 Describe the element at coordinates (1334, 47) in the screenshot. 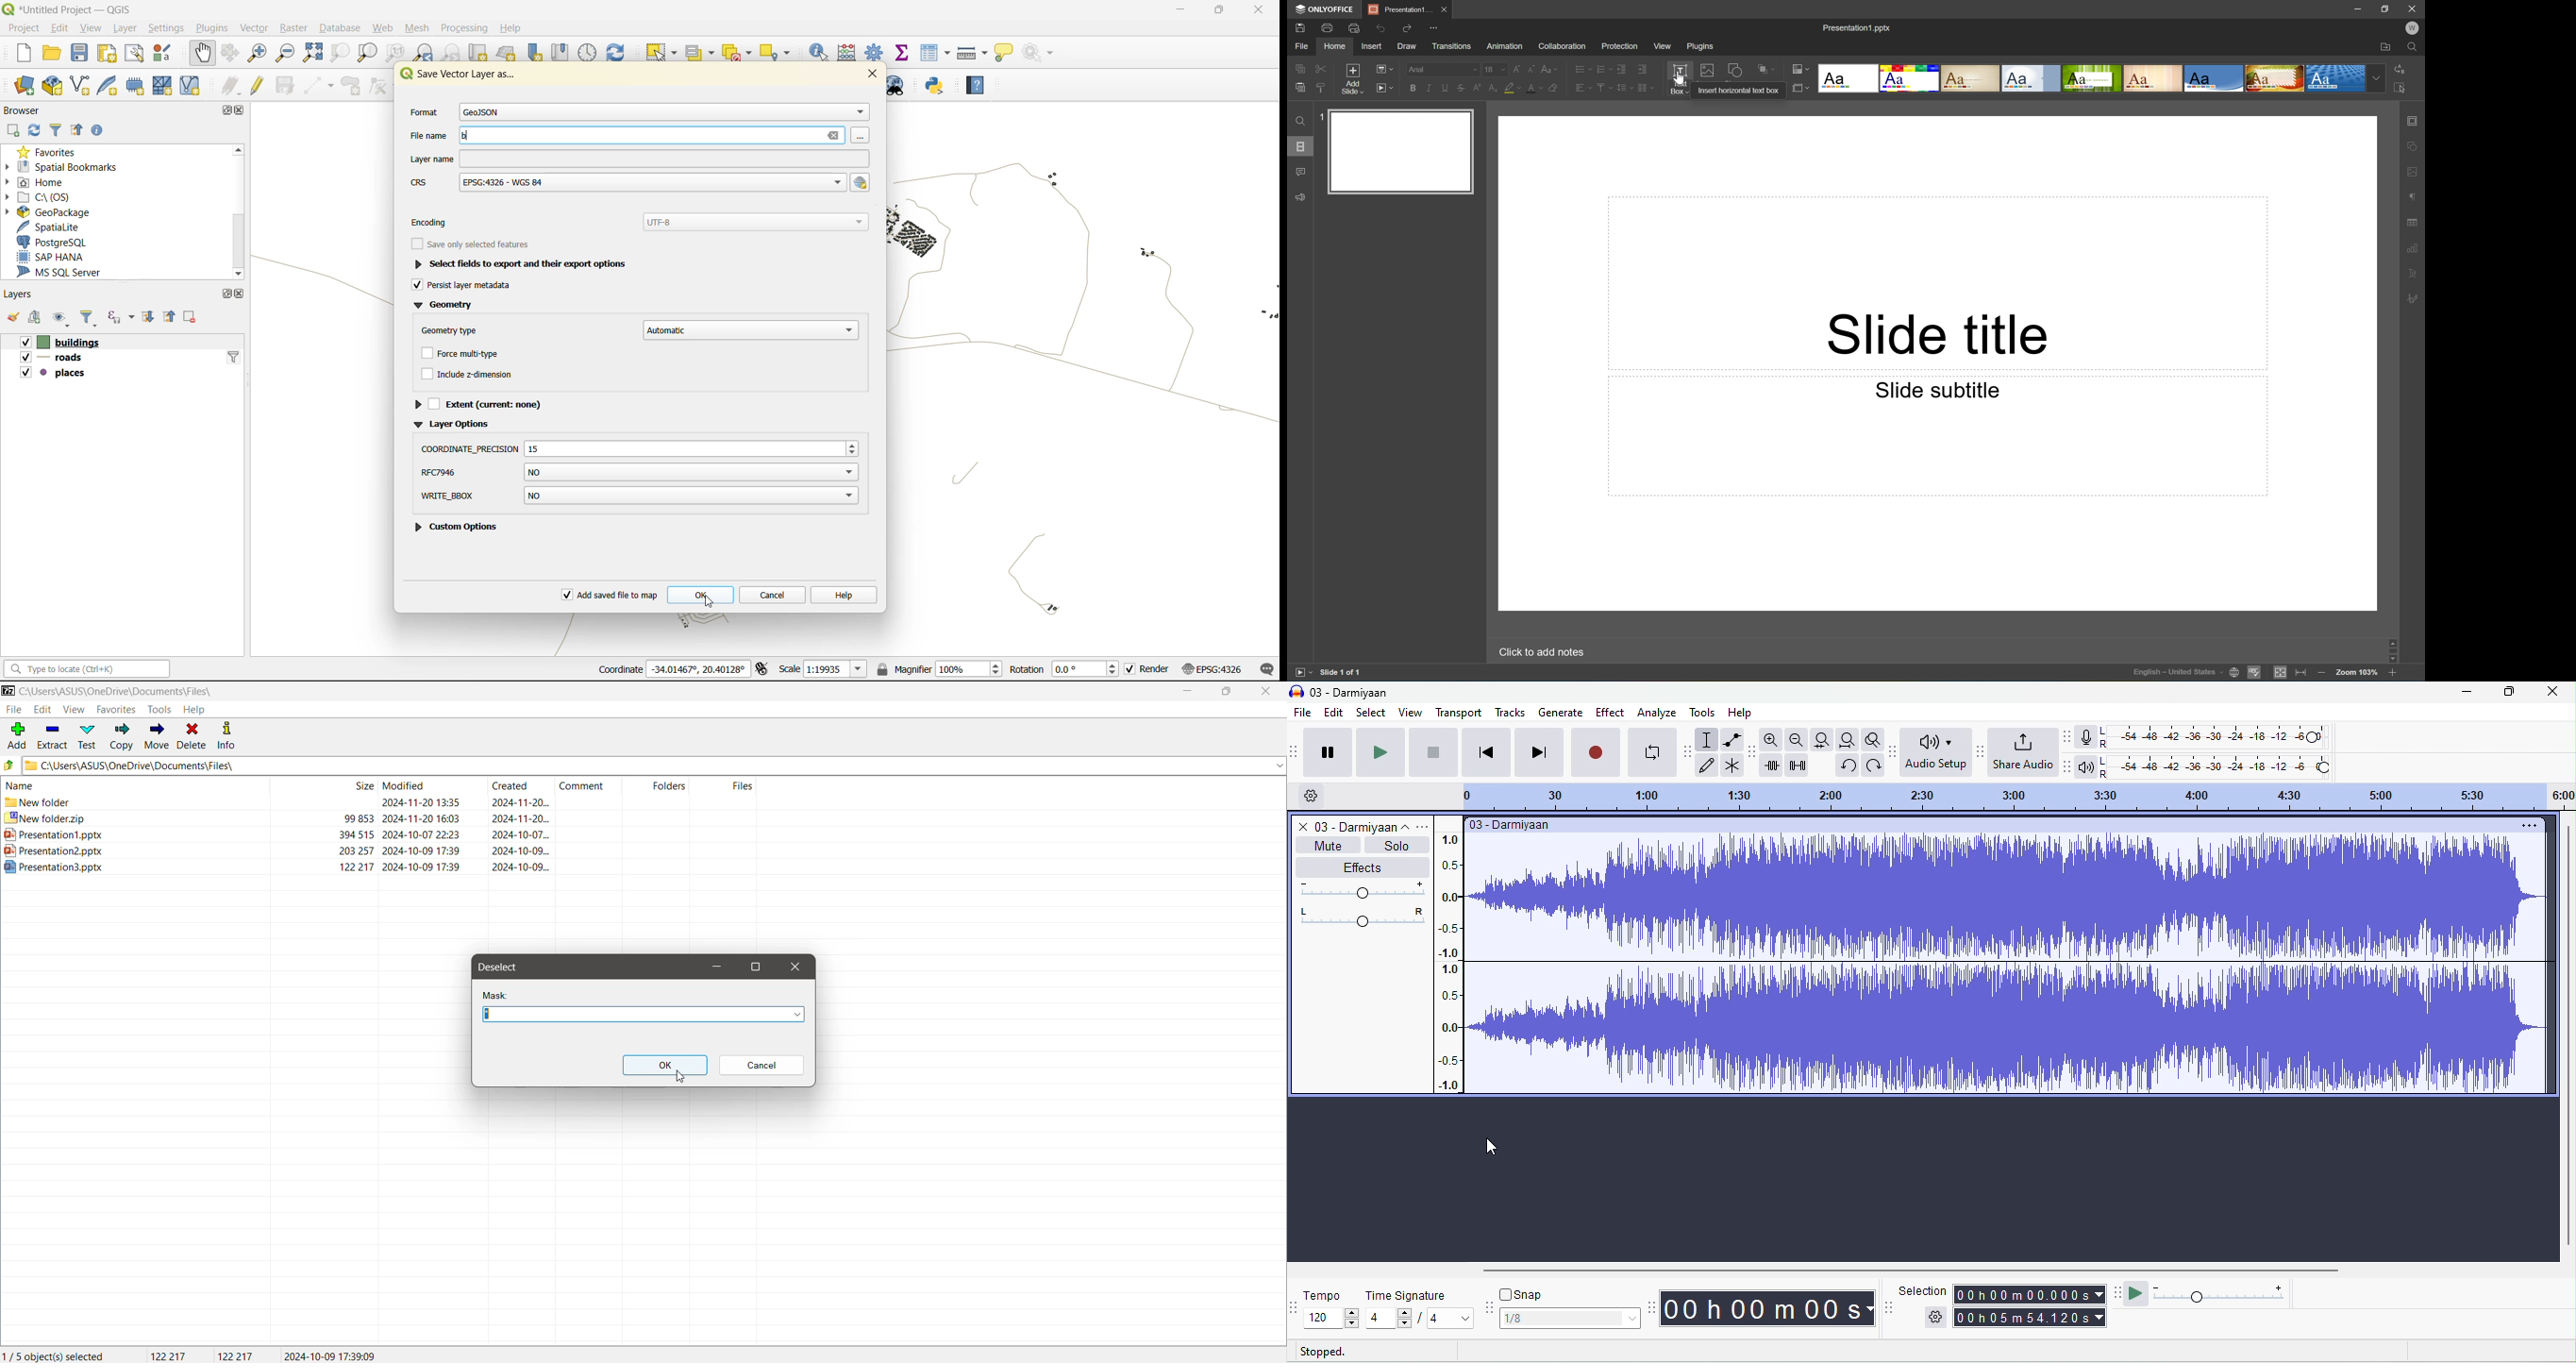

I see `Home` at that location.